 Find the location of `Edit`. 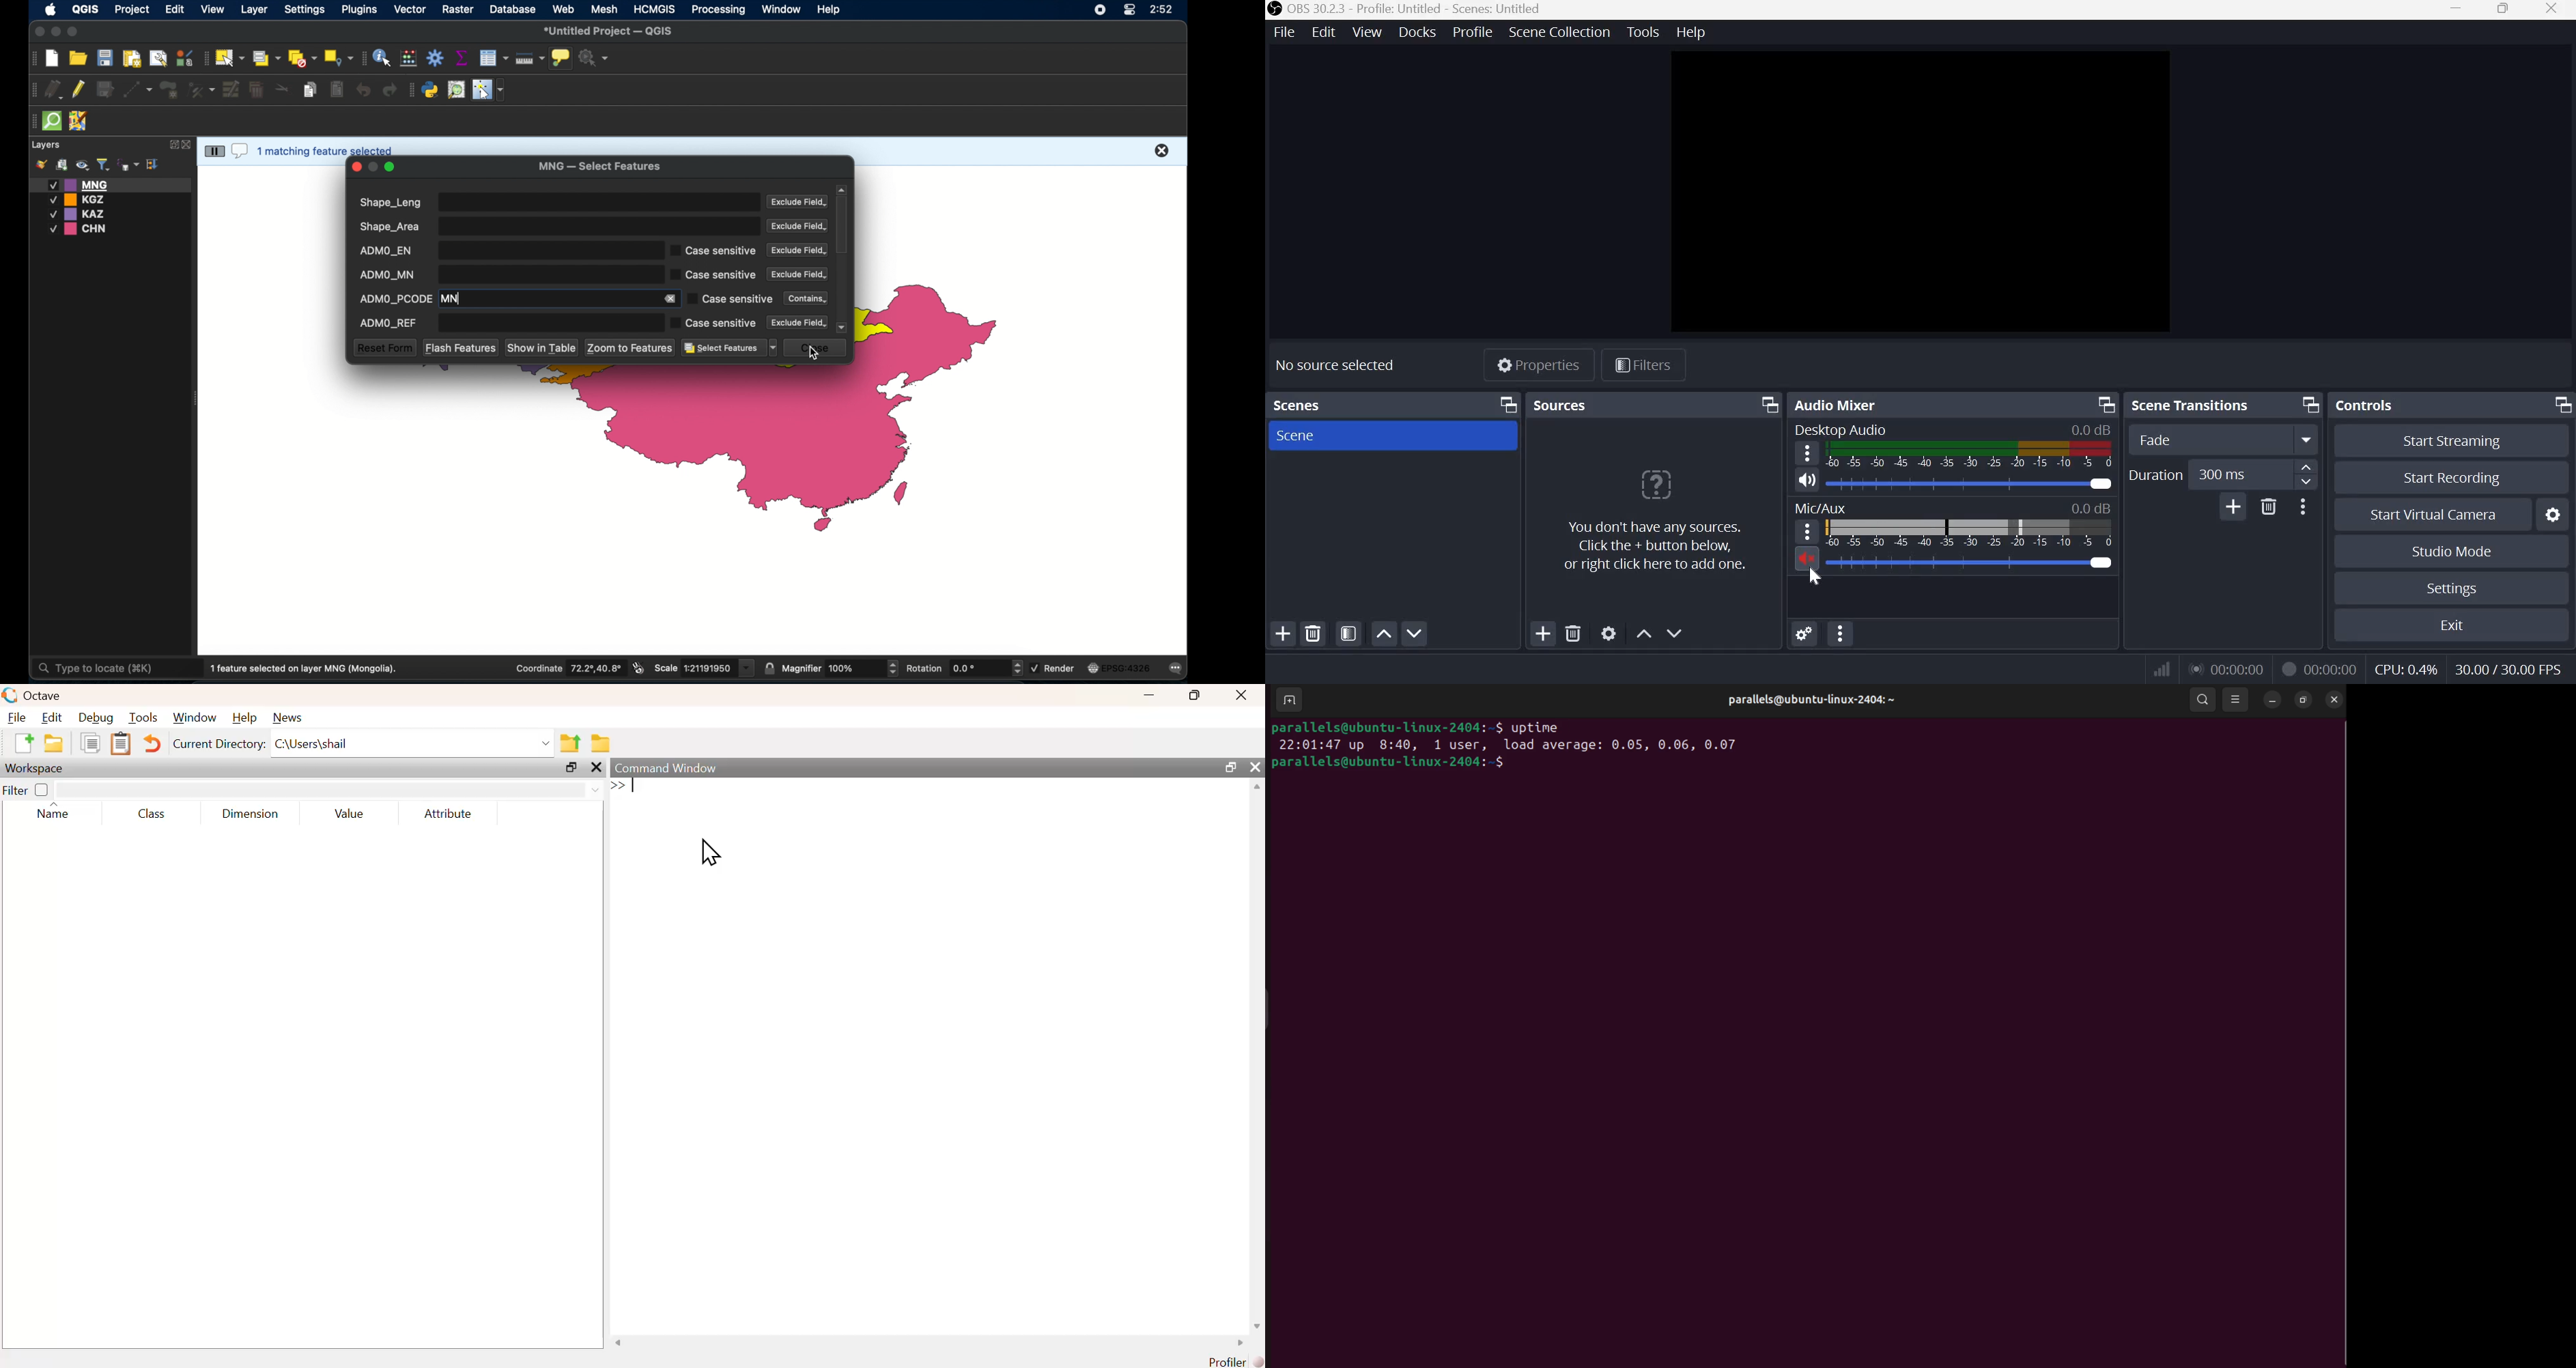

Edit is located at coordinates (1323, 33).